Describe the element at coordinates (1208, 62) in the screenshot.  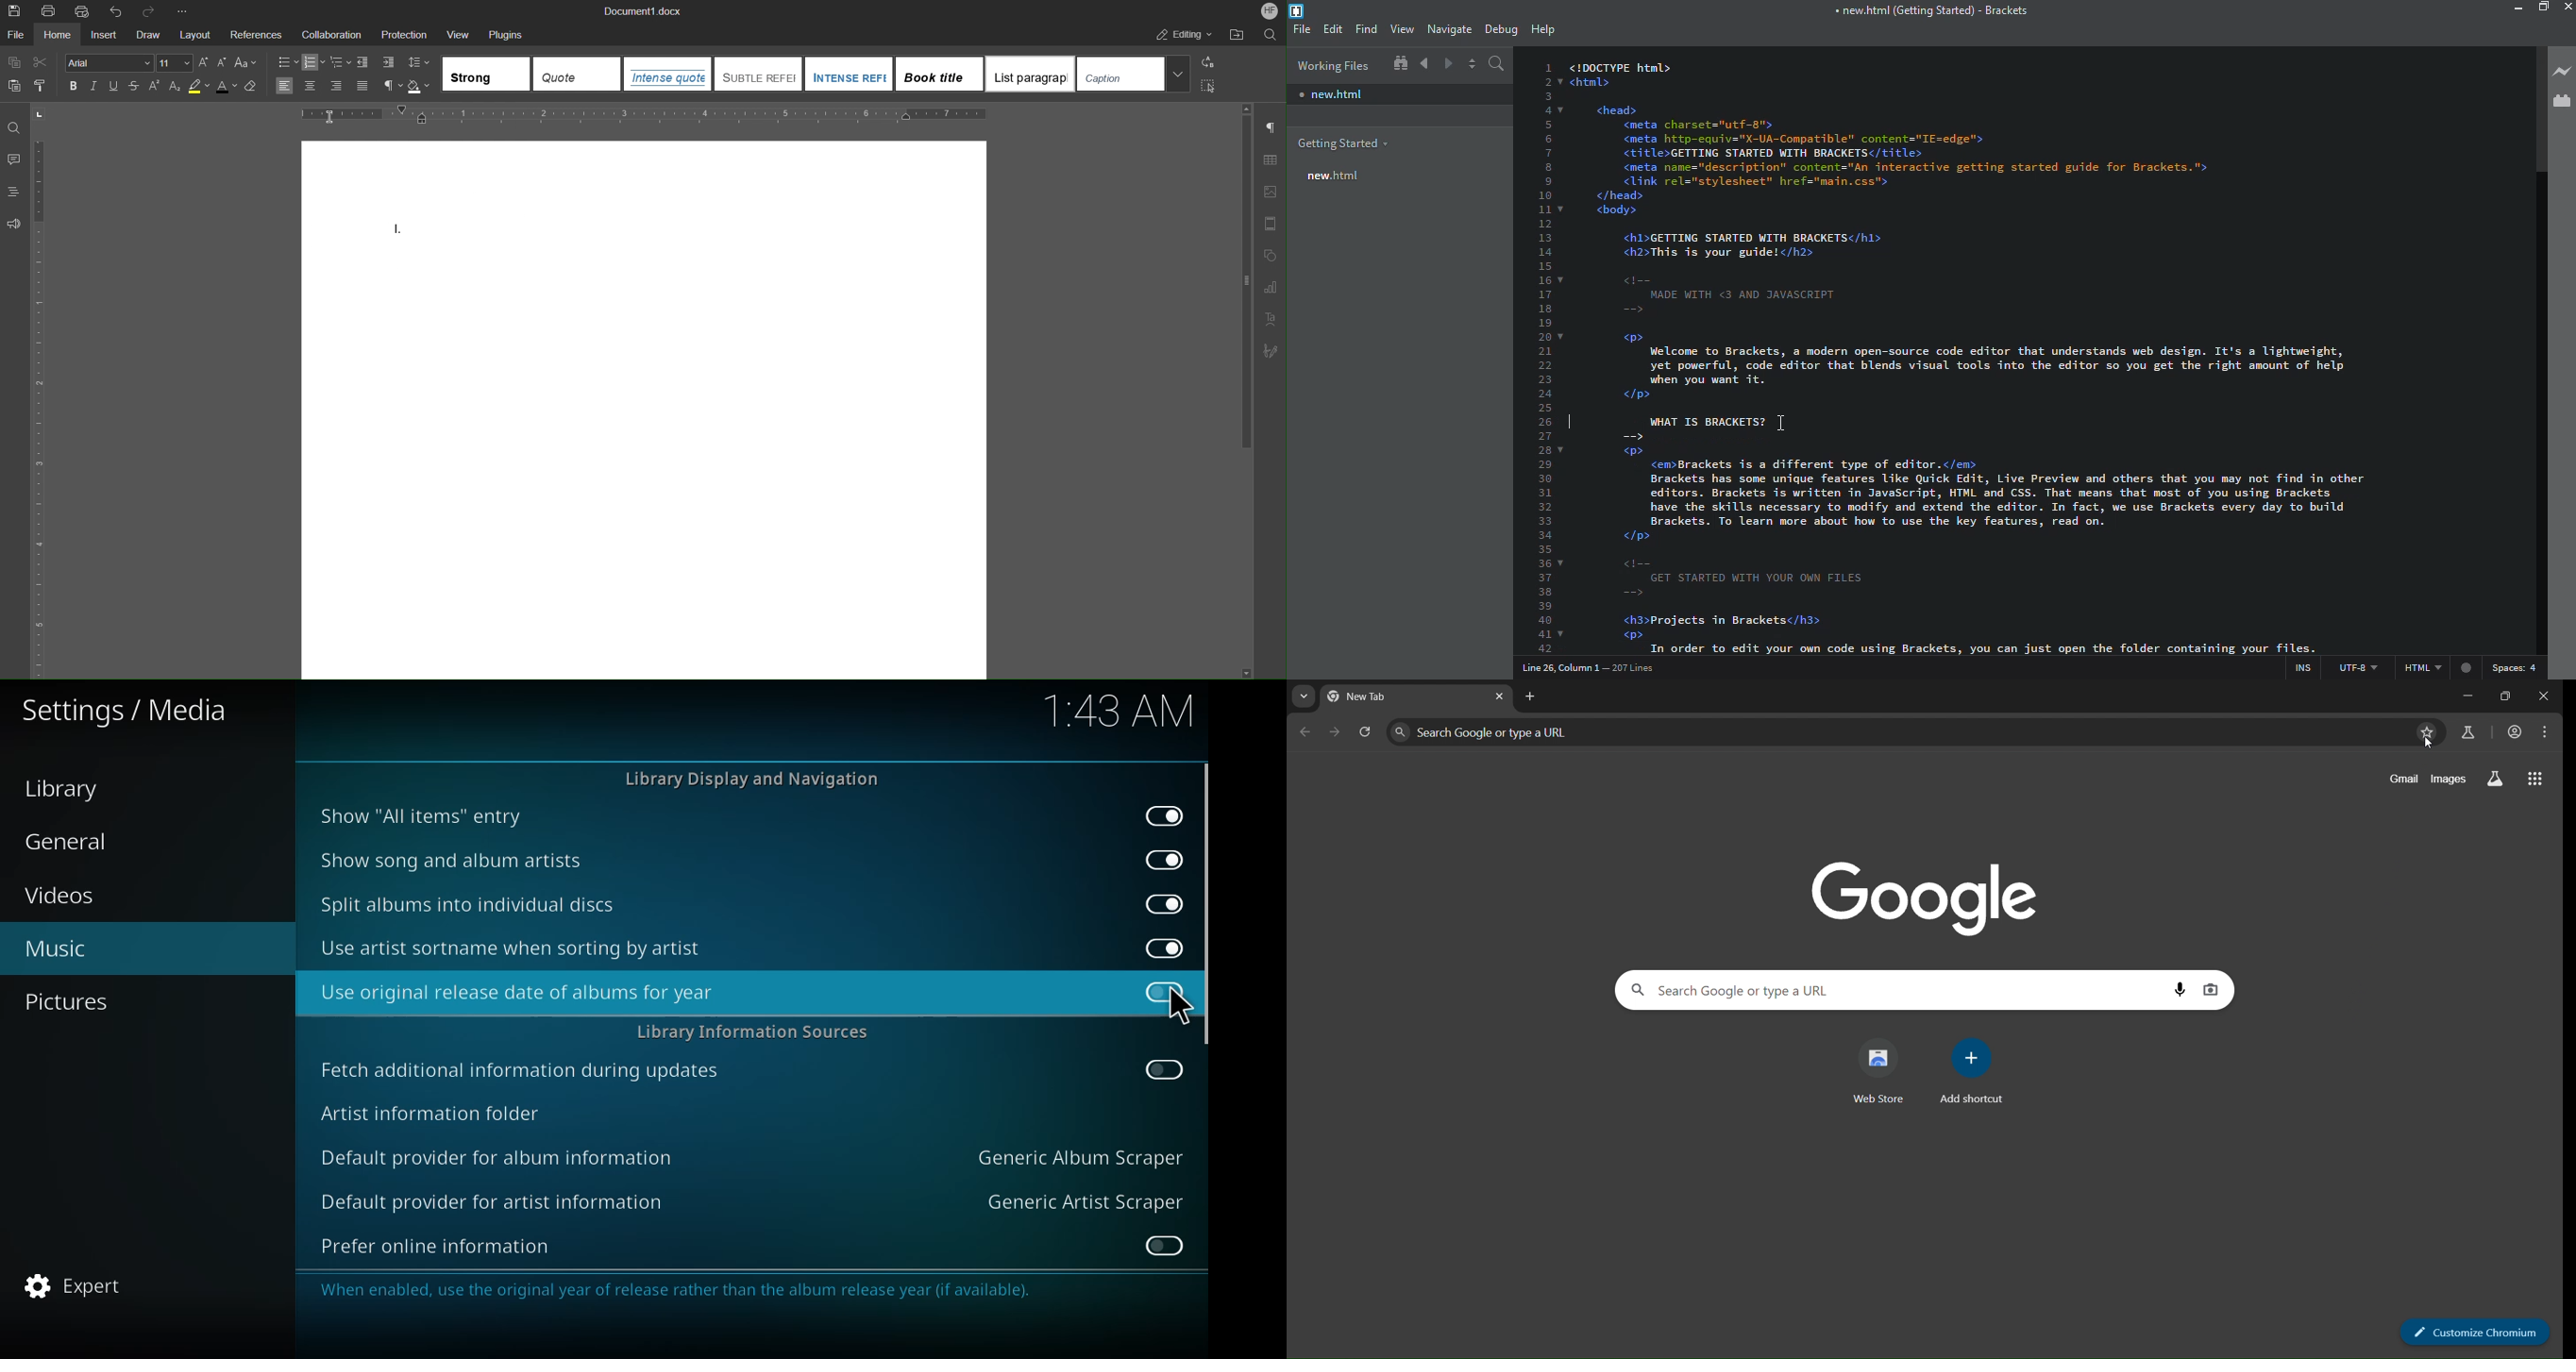
I see `Replace` at that location.